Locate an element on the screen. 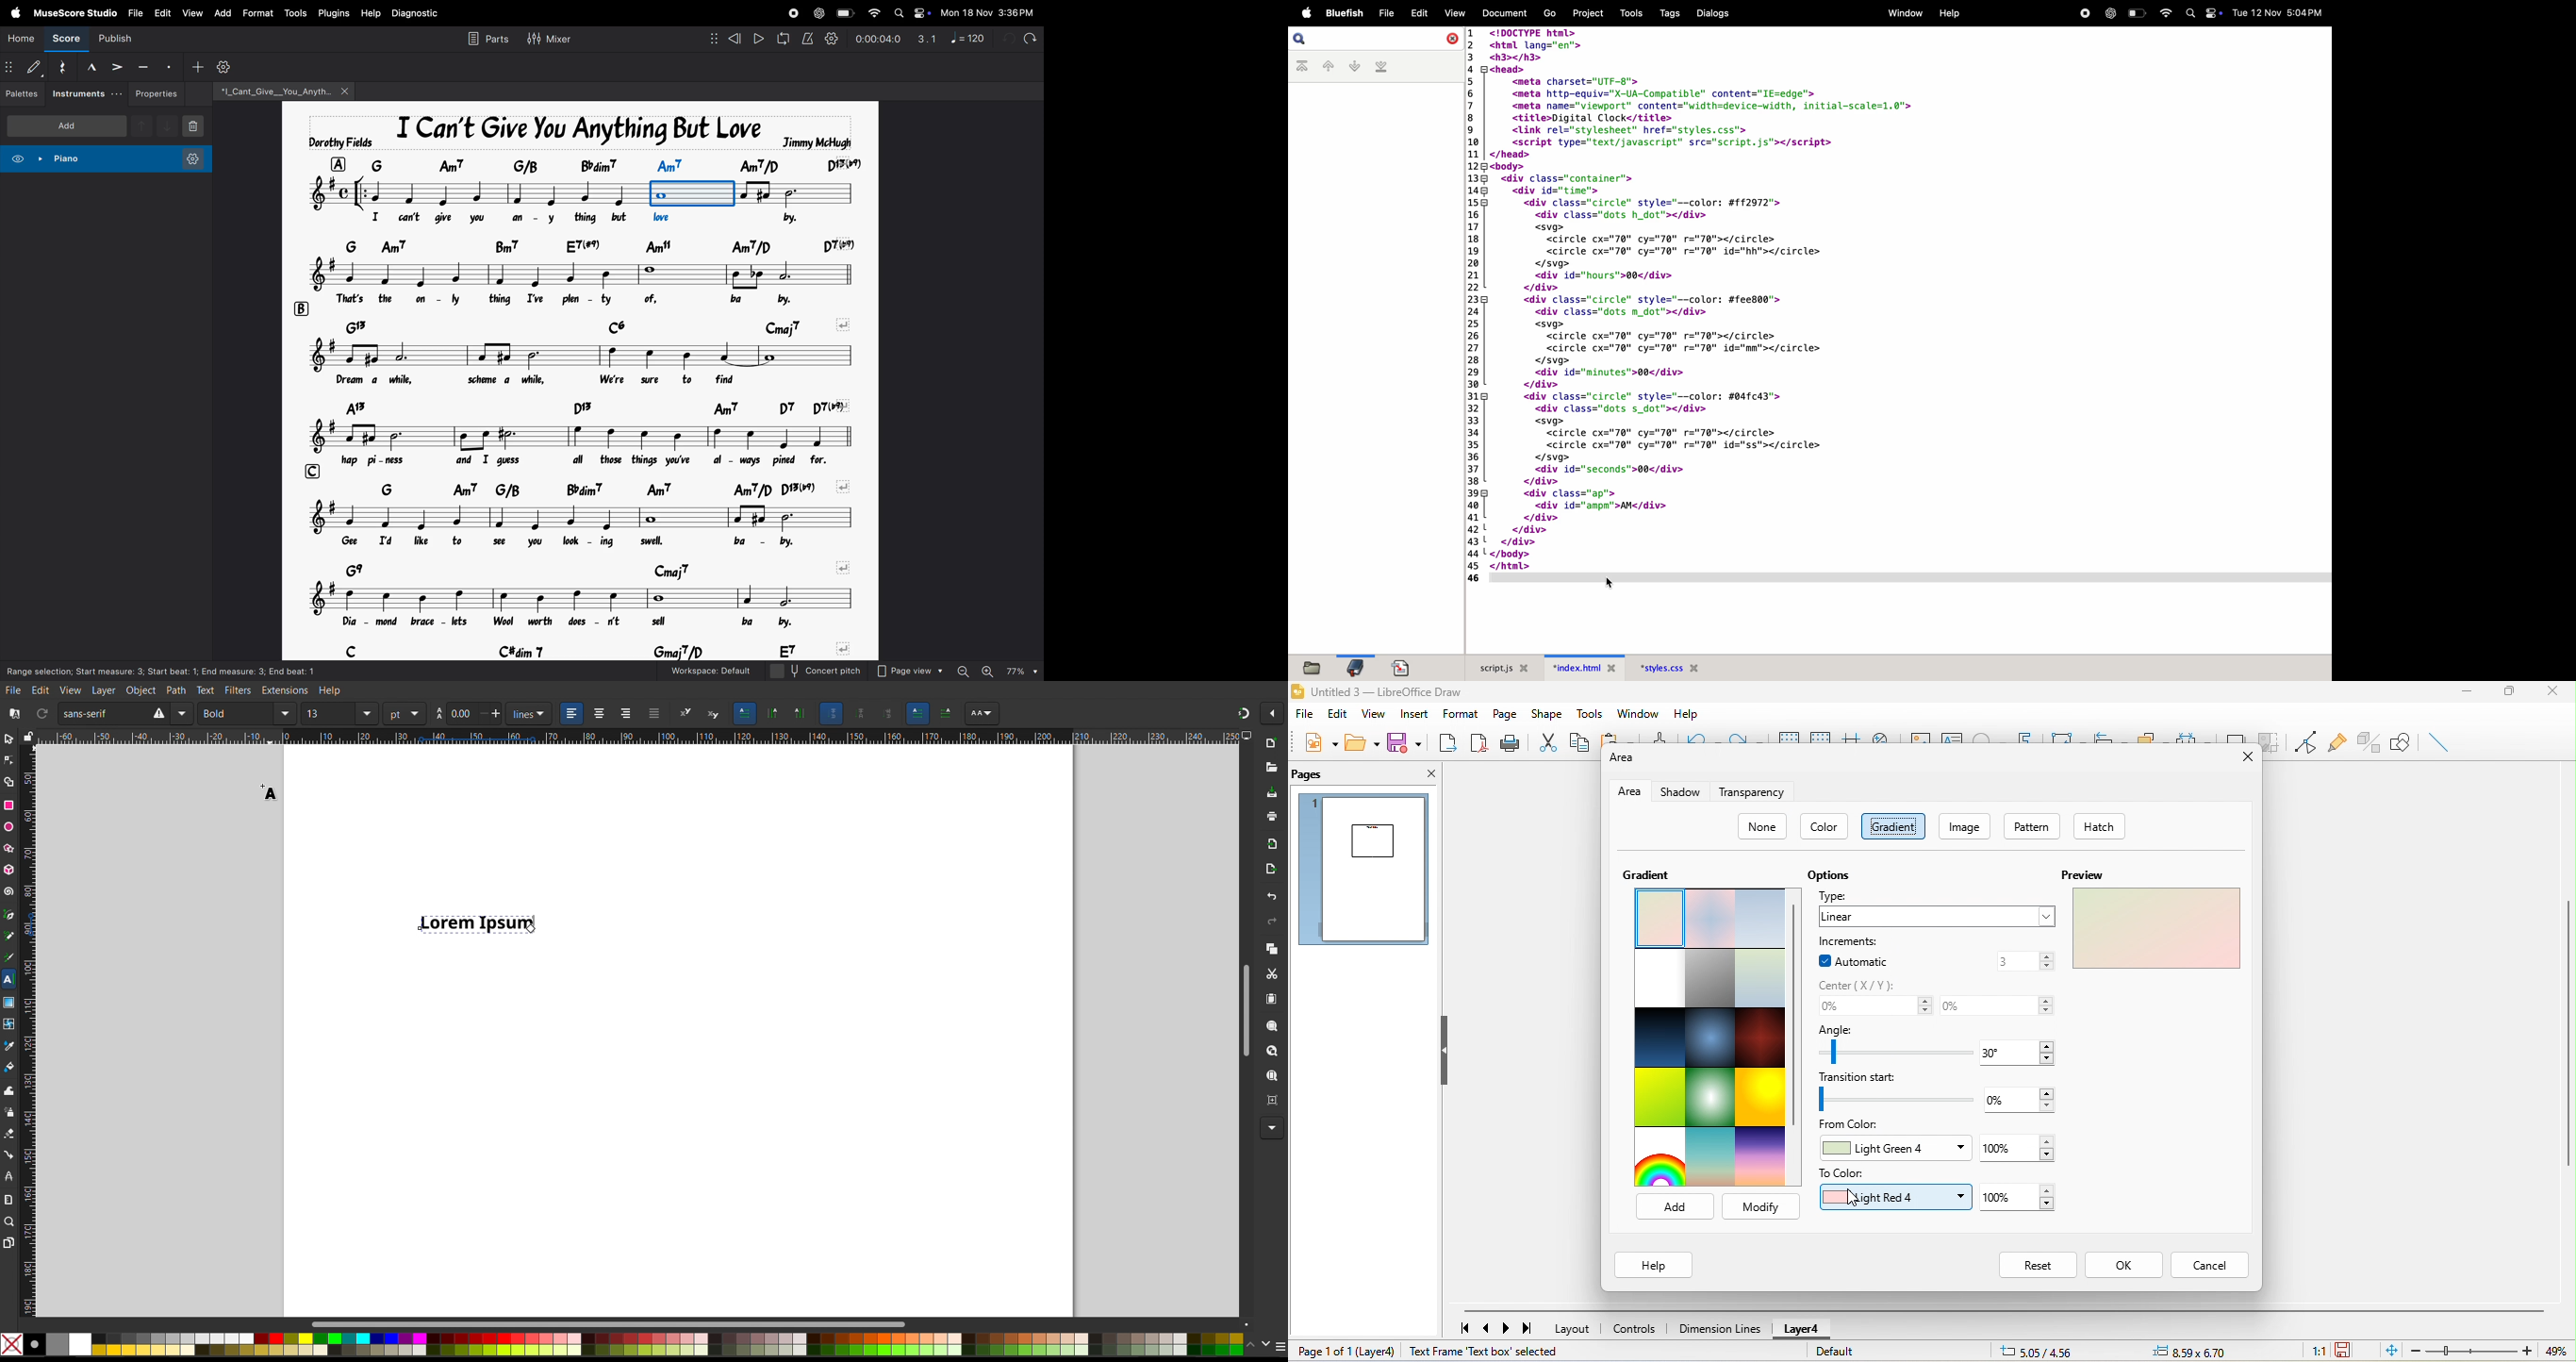 The image size is (2576, 1372). concert pitch is located at coordinates (814, 670).